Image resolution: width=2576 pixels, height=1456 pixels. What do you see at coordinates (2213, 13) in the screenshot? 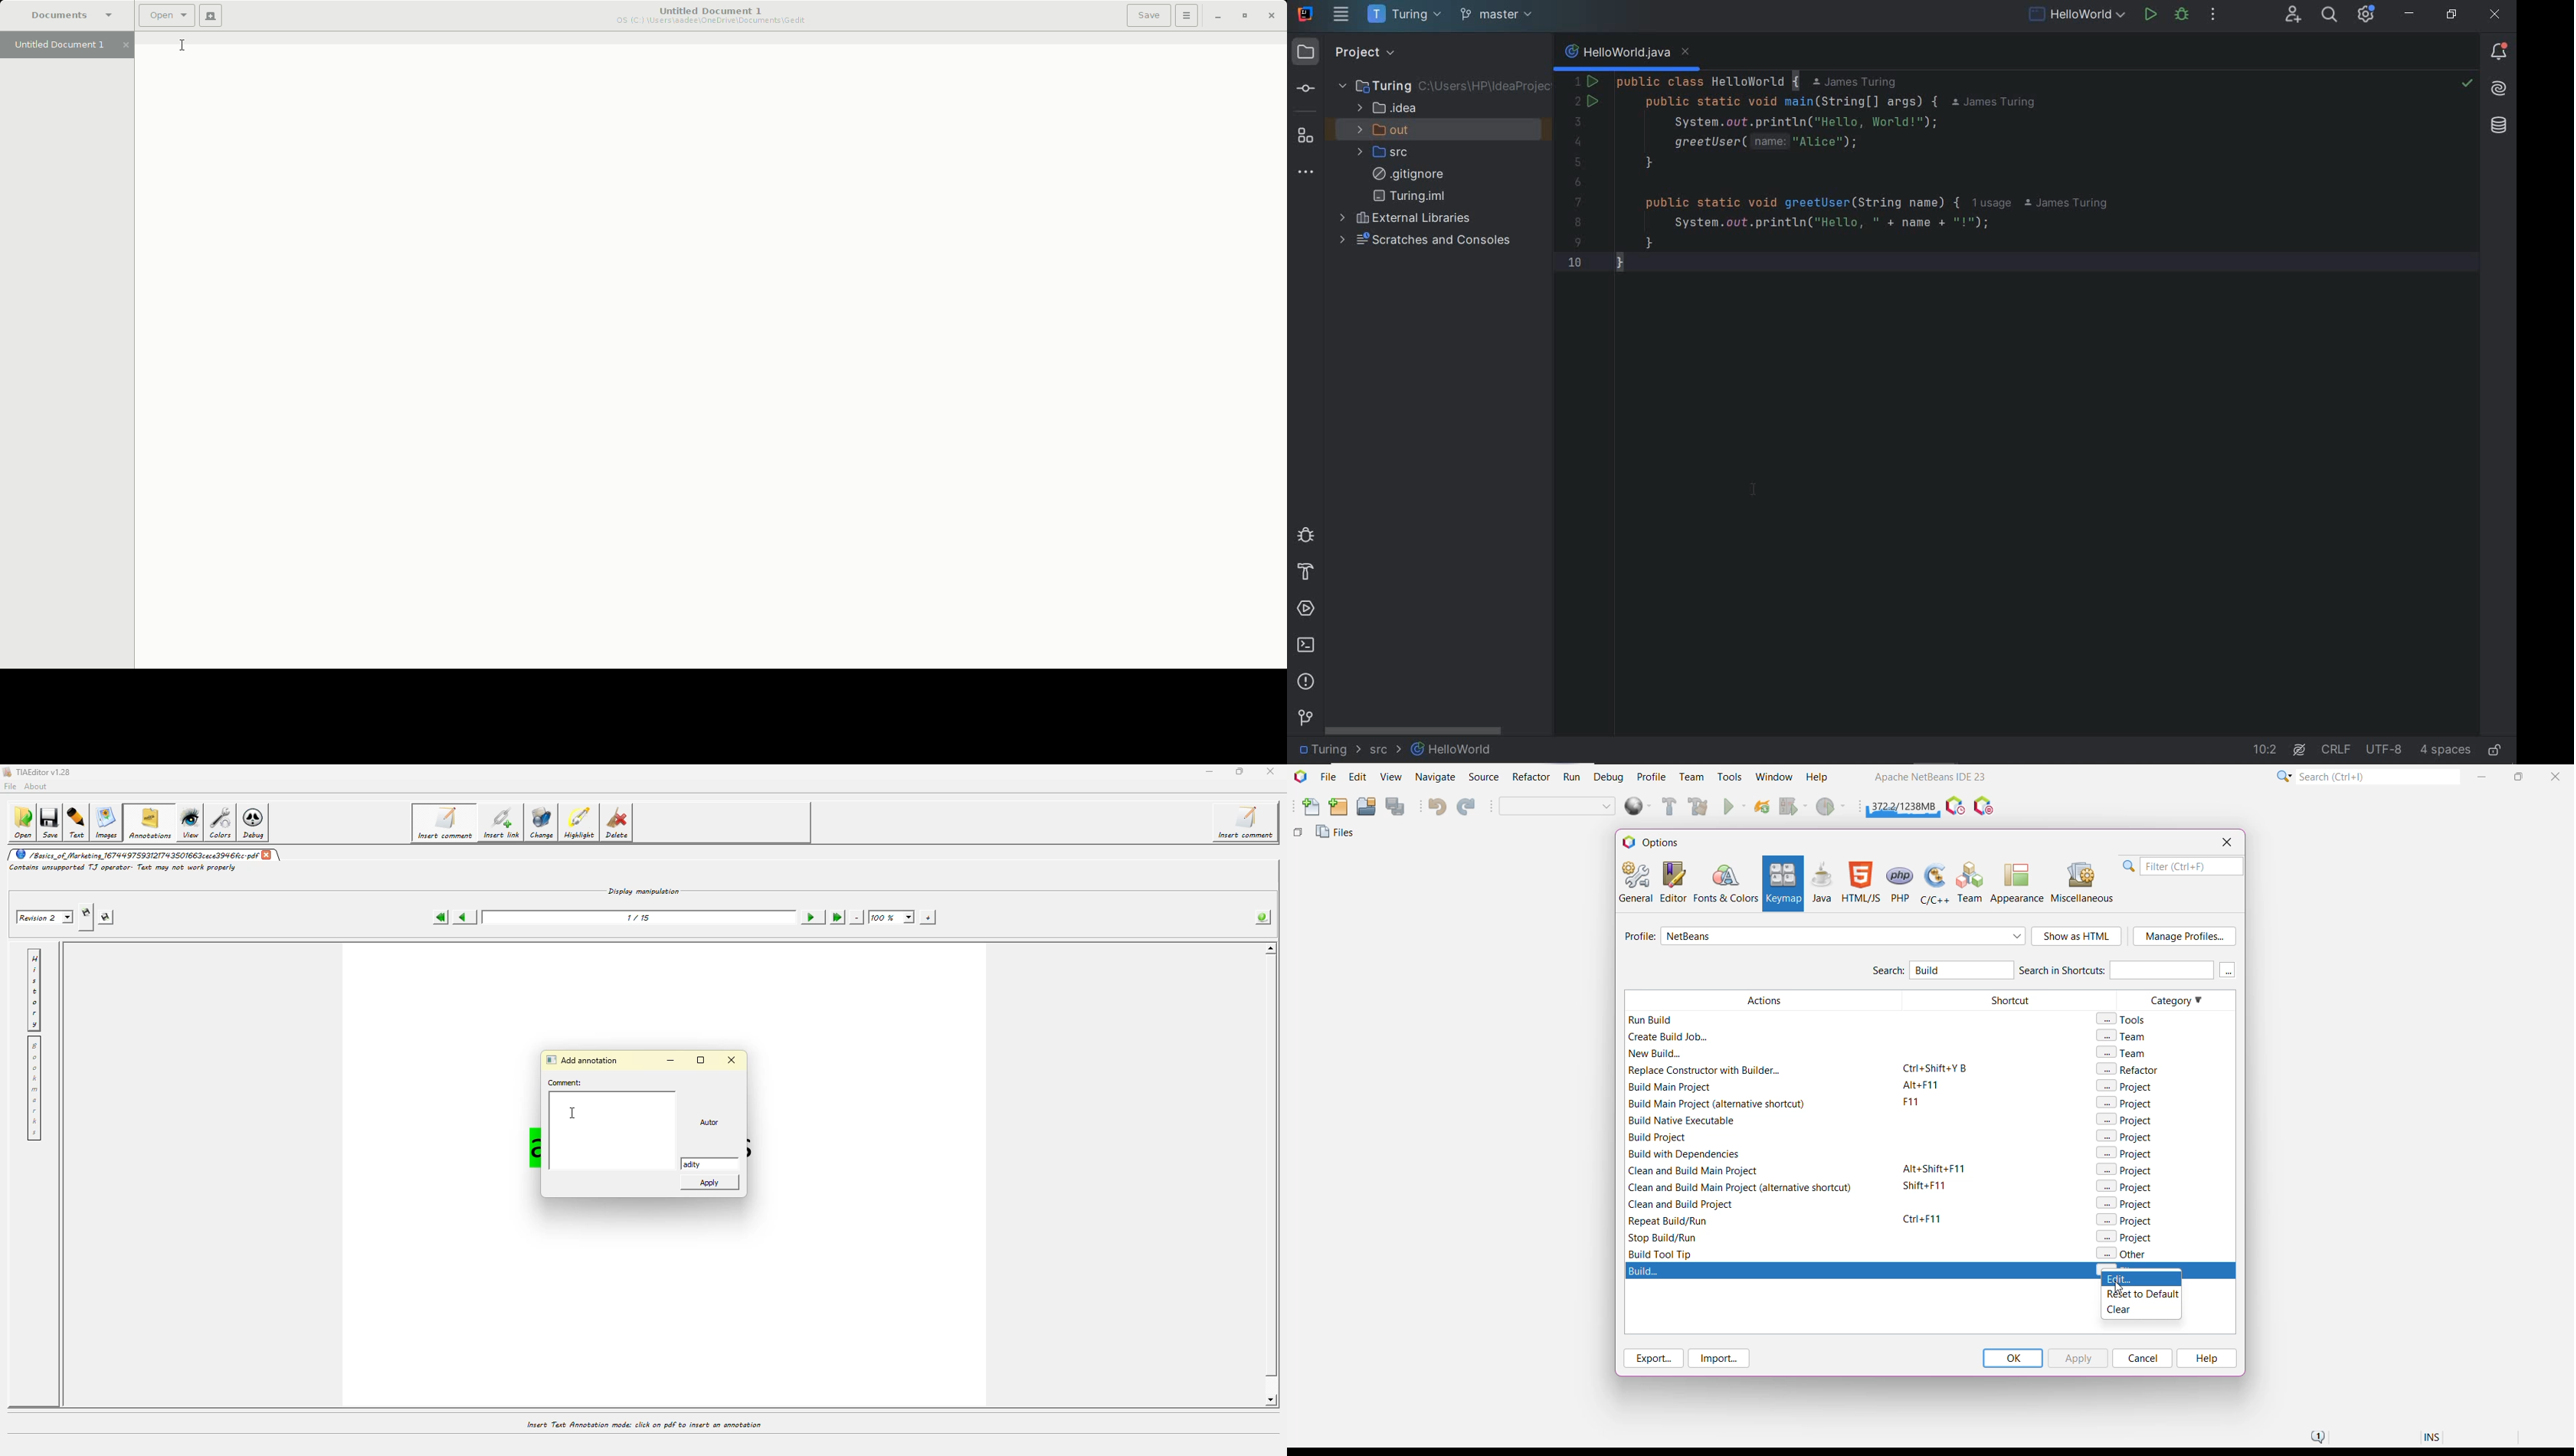
I see `MORE ACTIONS` at bounding box center [2213, 13].